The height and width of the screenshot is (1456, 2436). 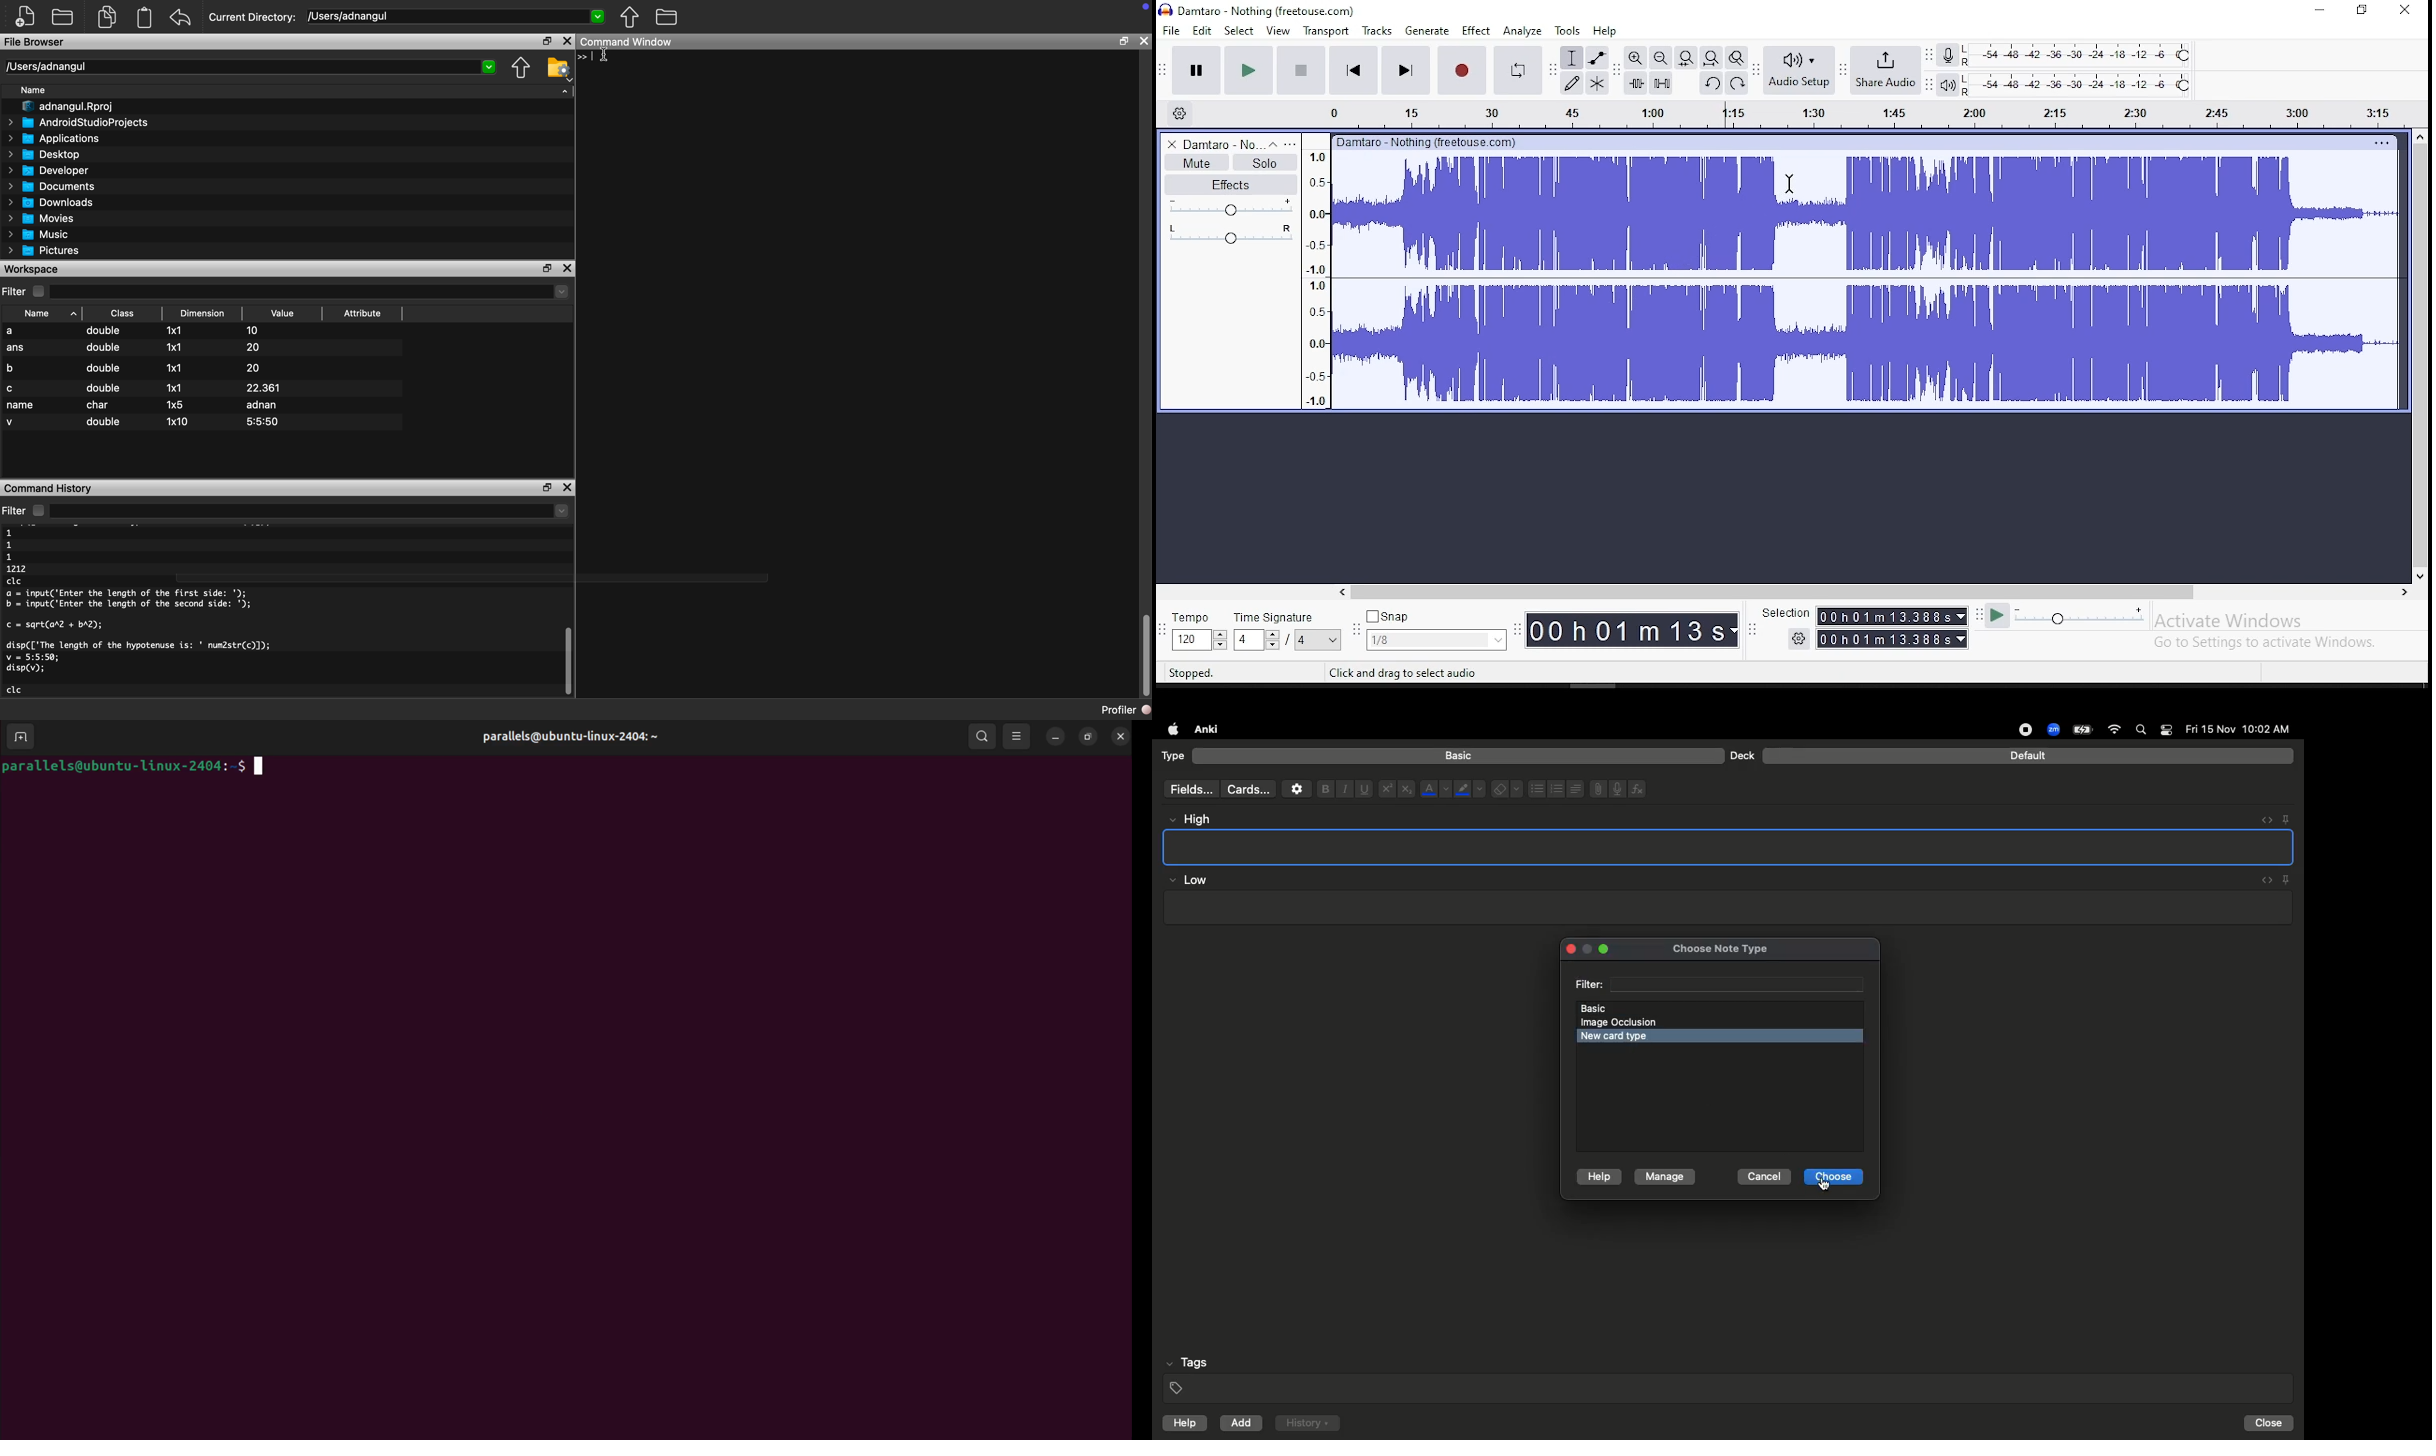 What do you see at coordinates (54, 138) in the screenshot?
I see `Applications` at bounding box center [54, 138].